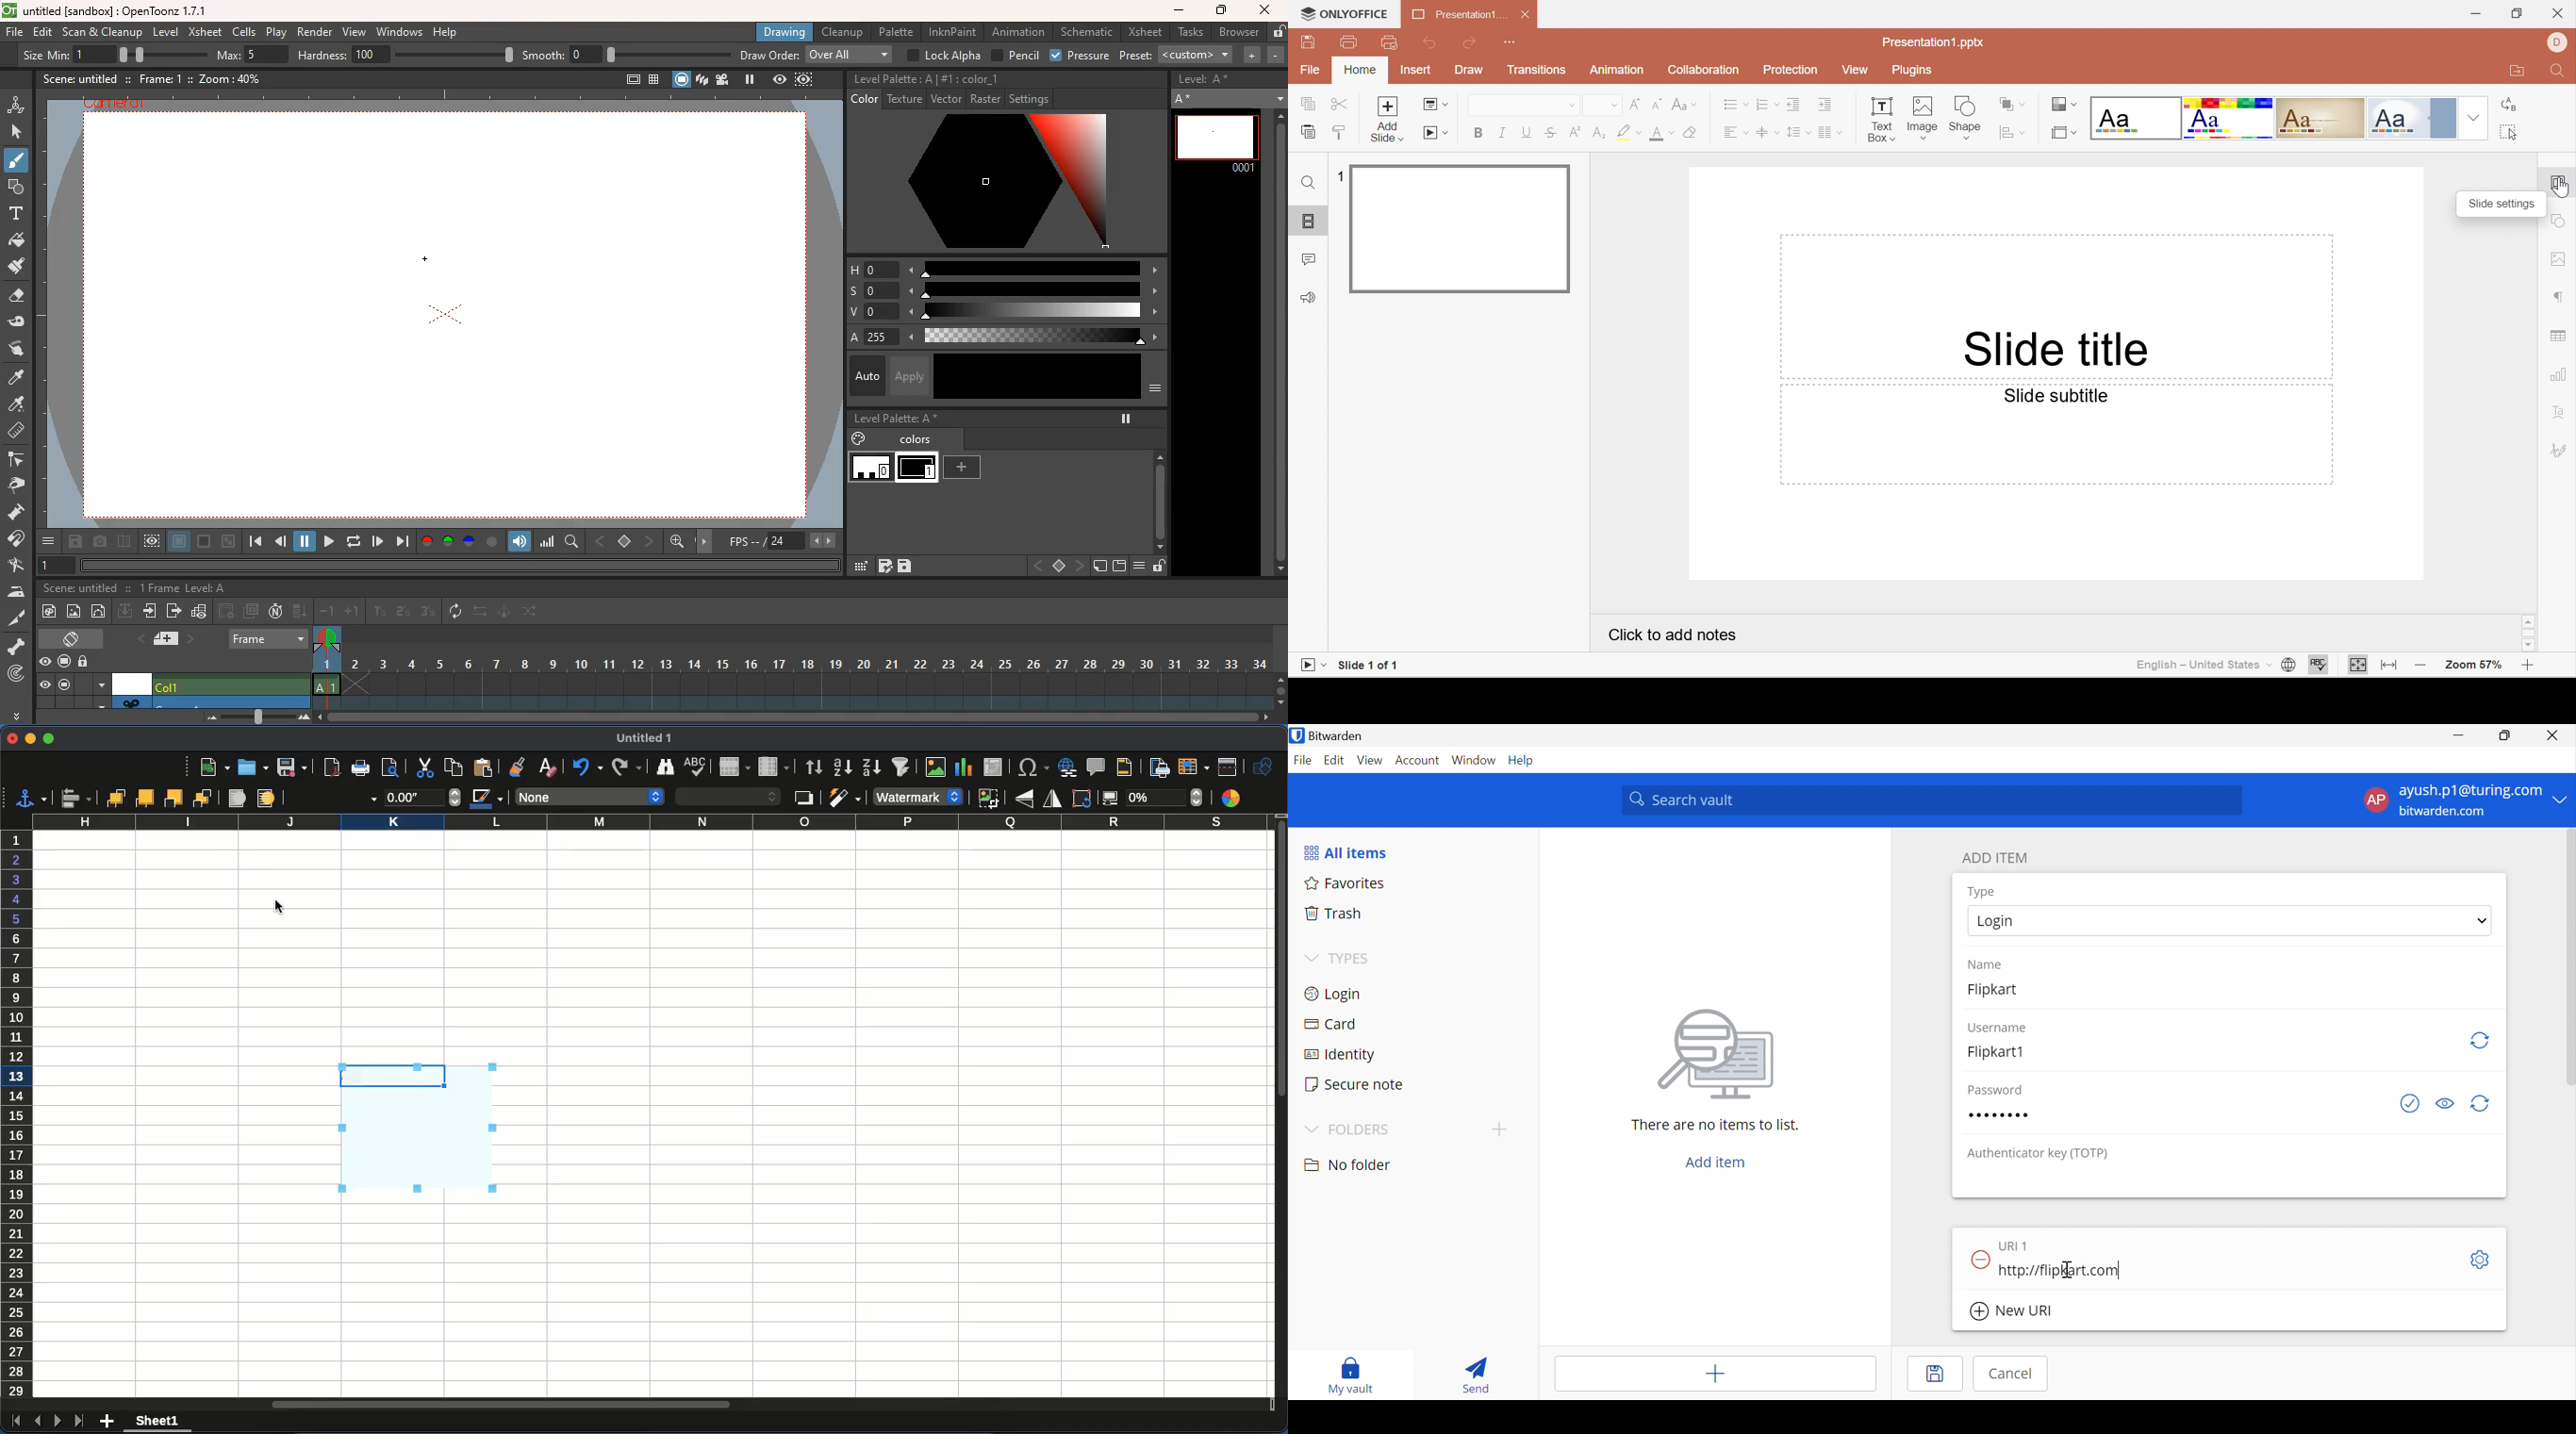  Describe the element at coordinates (2001, 994) in the screenshot. I see `Flipkart` at that location.